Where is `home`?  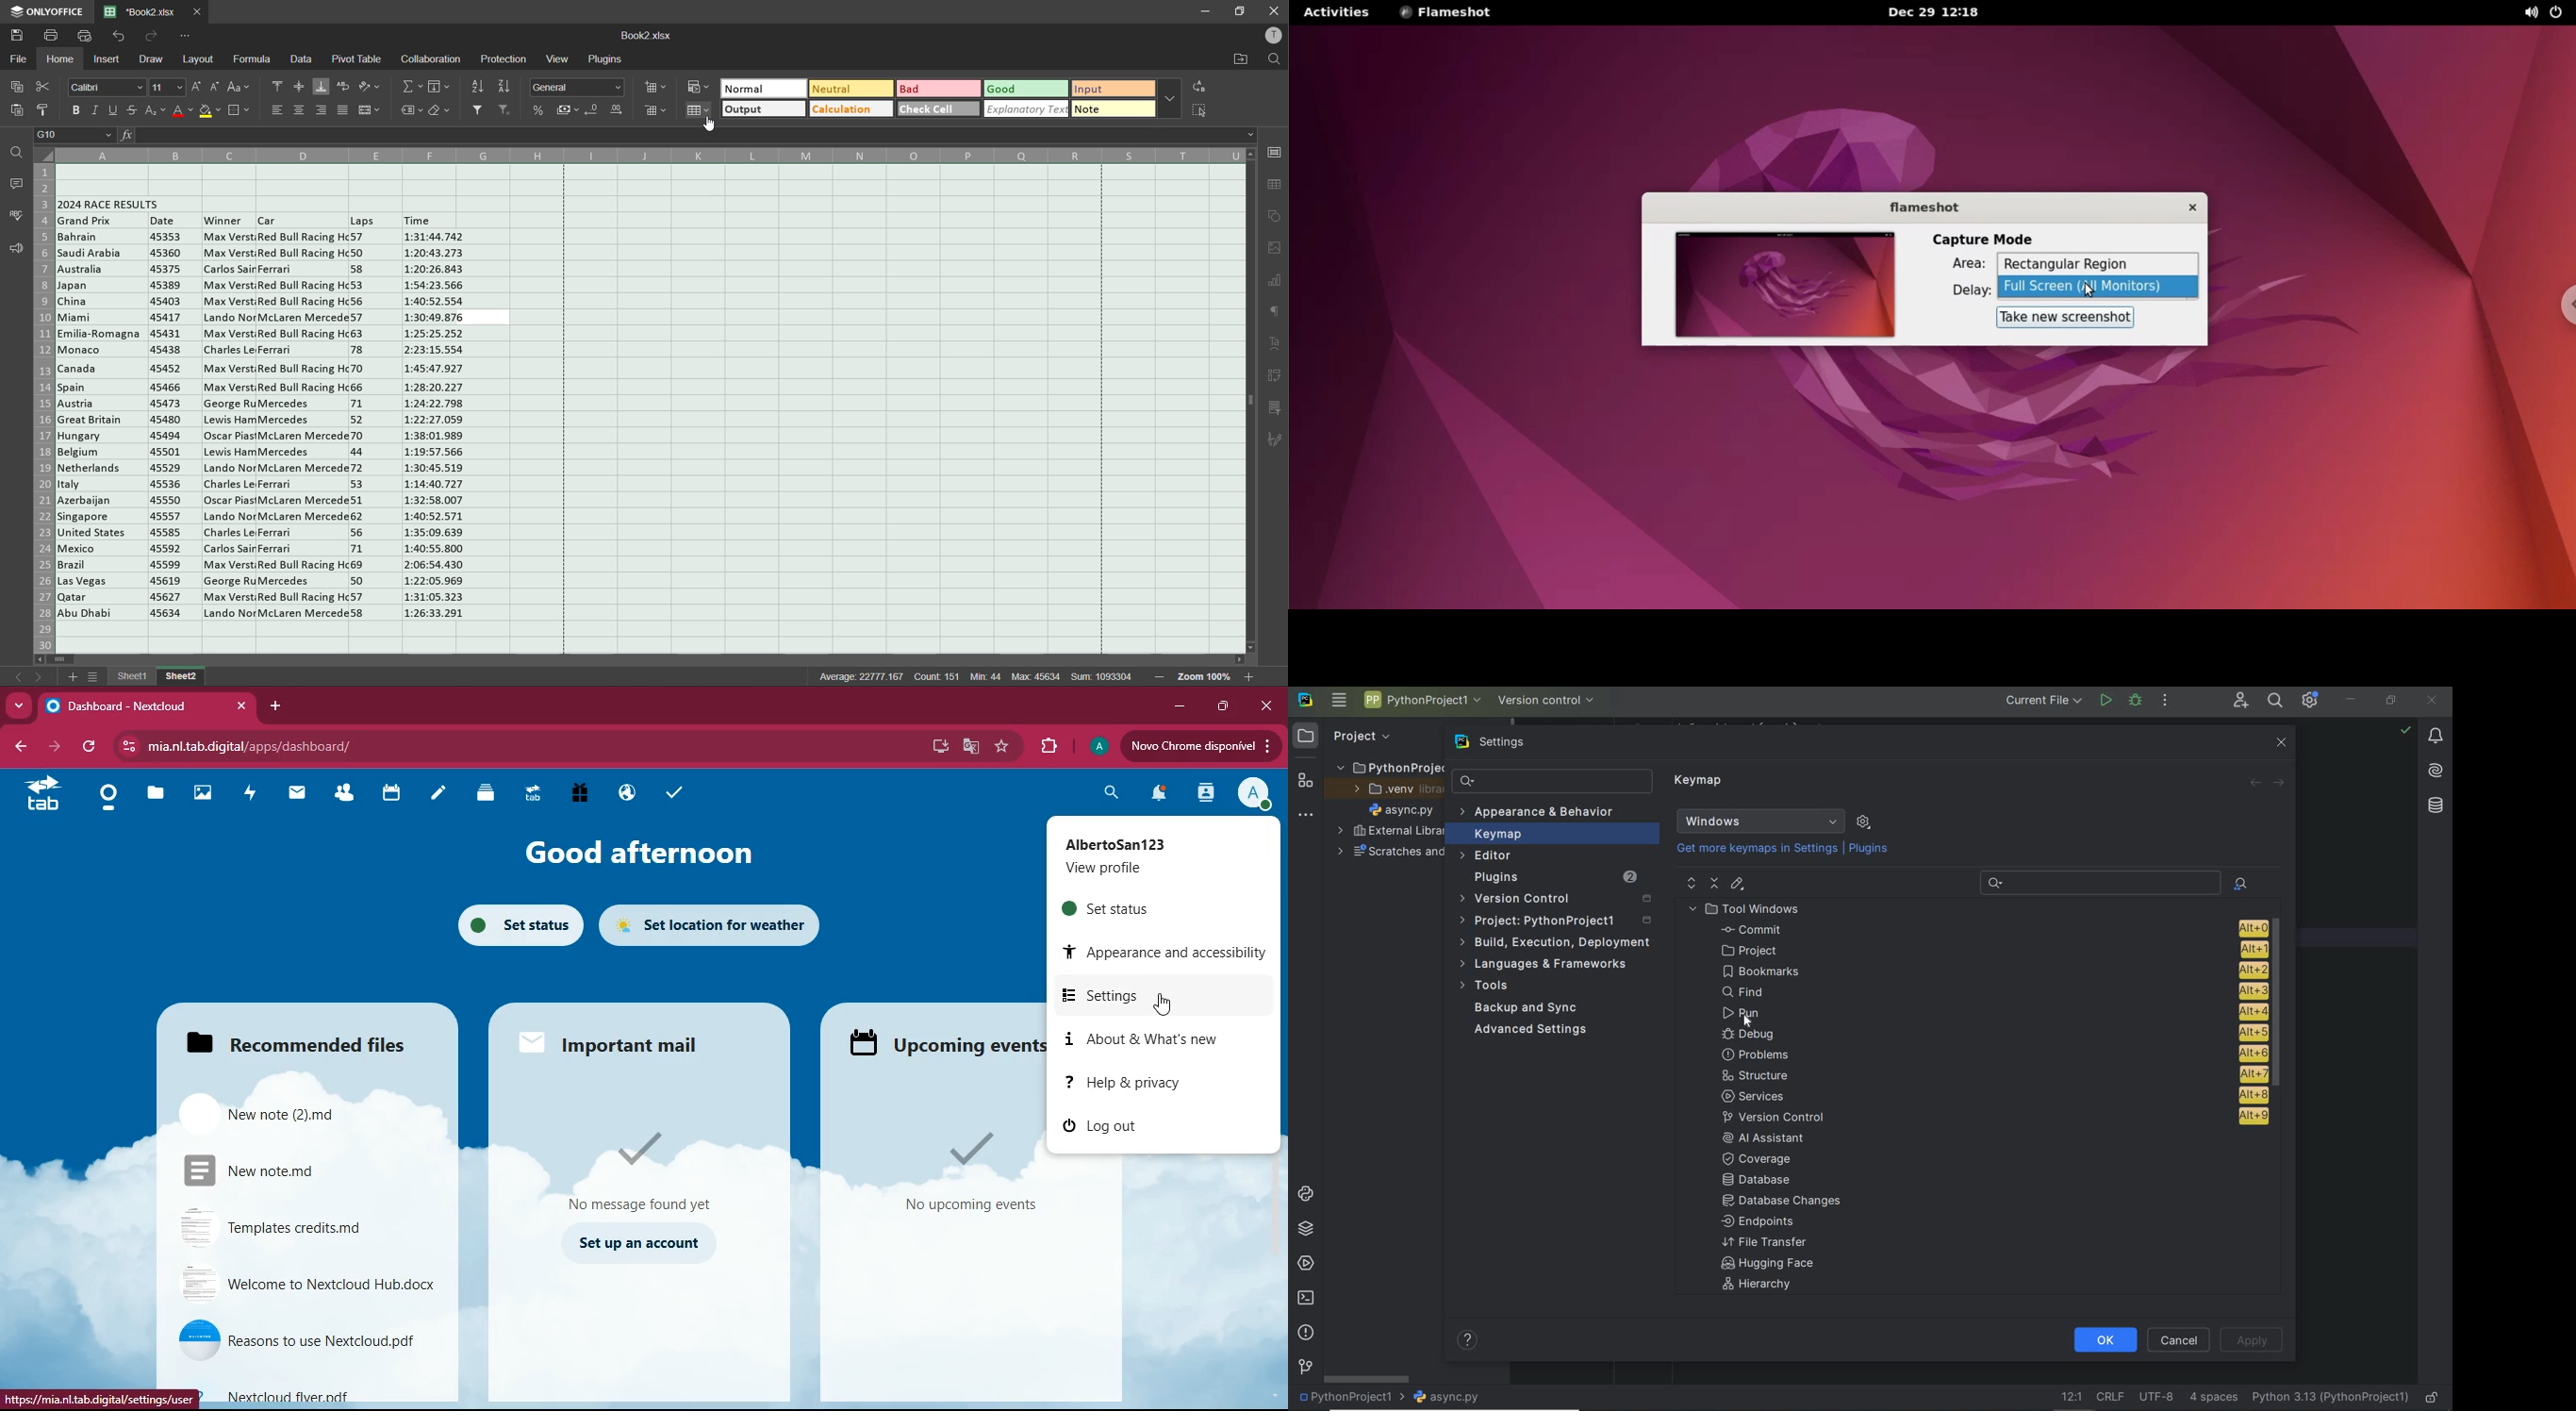
home is located at coordinates (61, 60).